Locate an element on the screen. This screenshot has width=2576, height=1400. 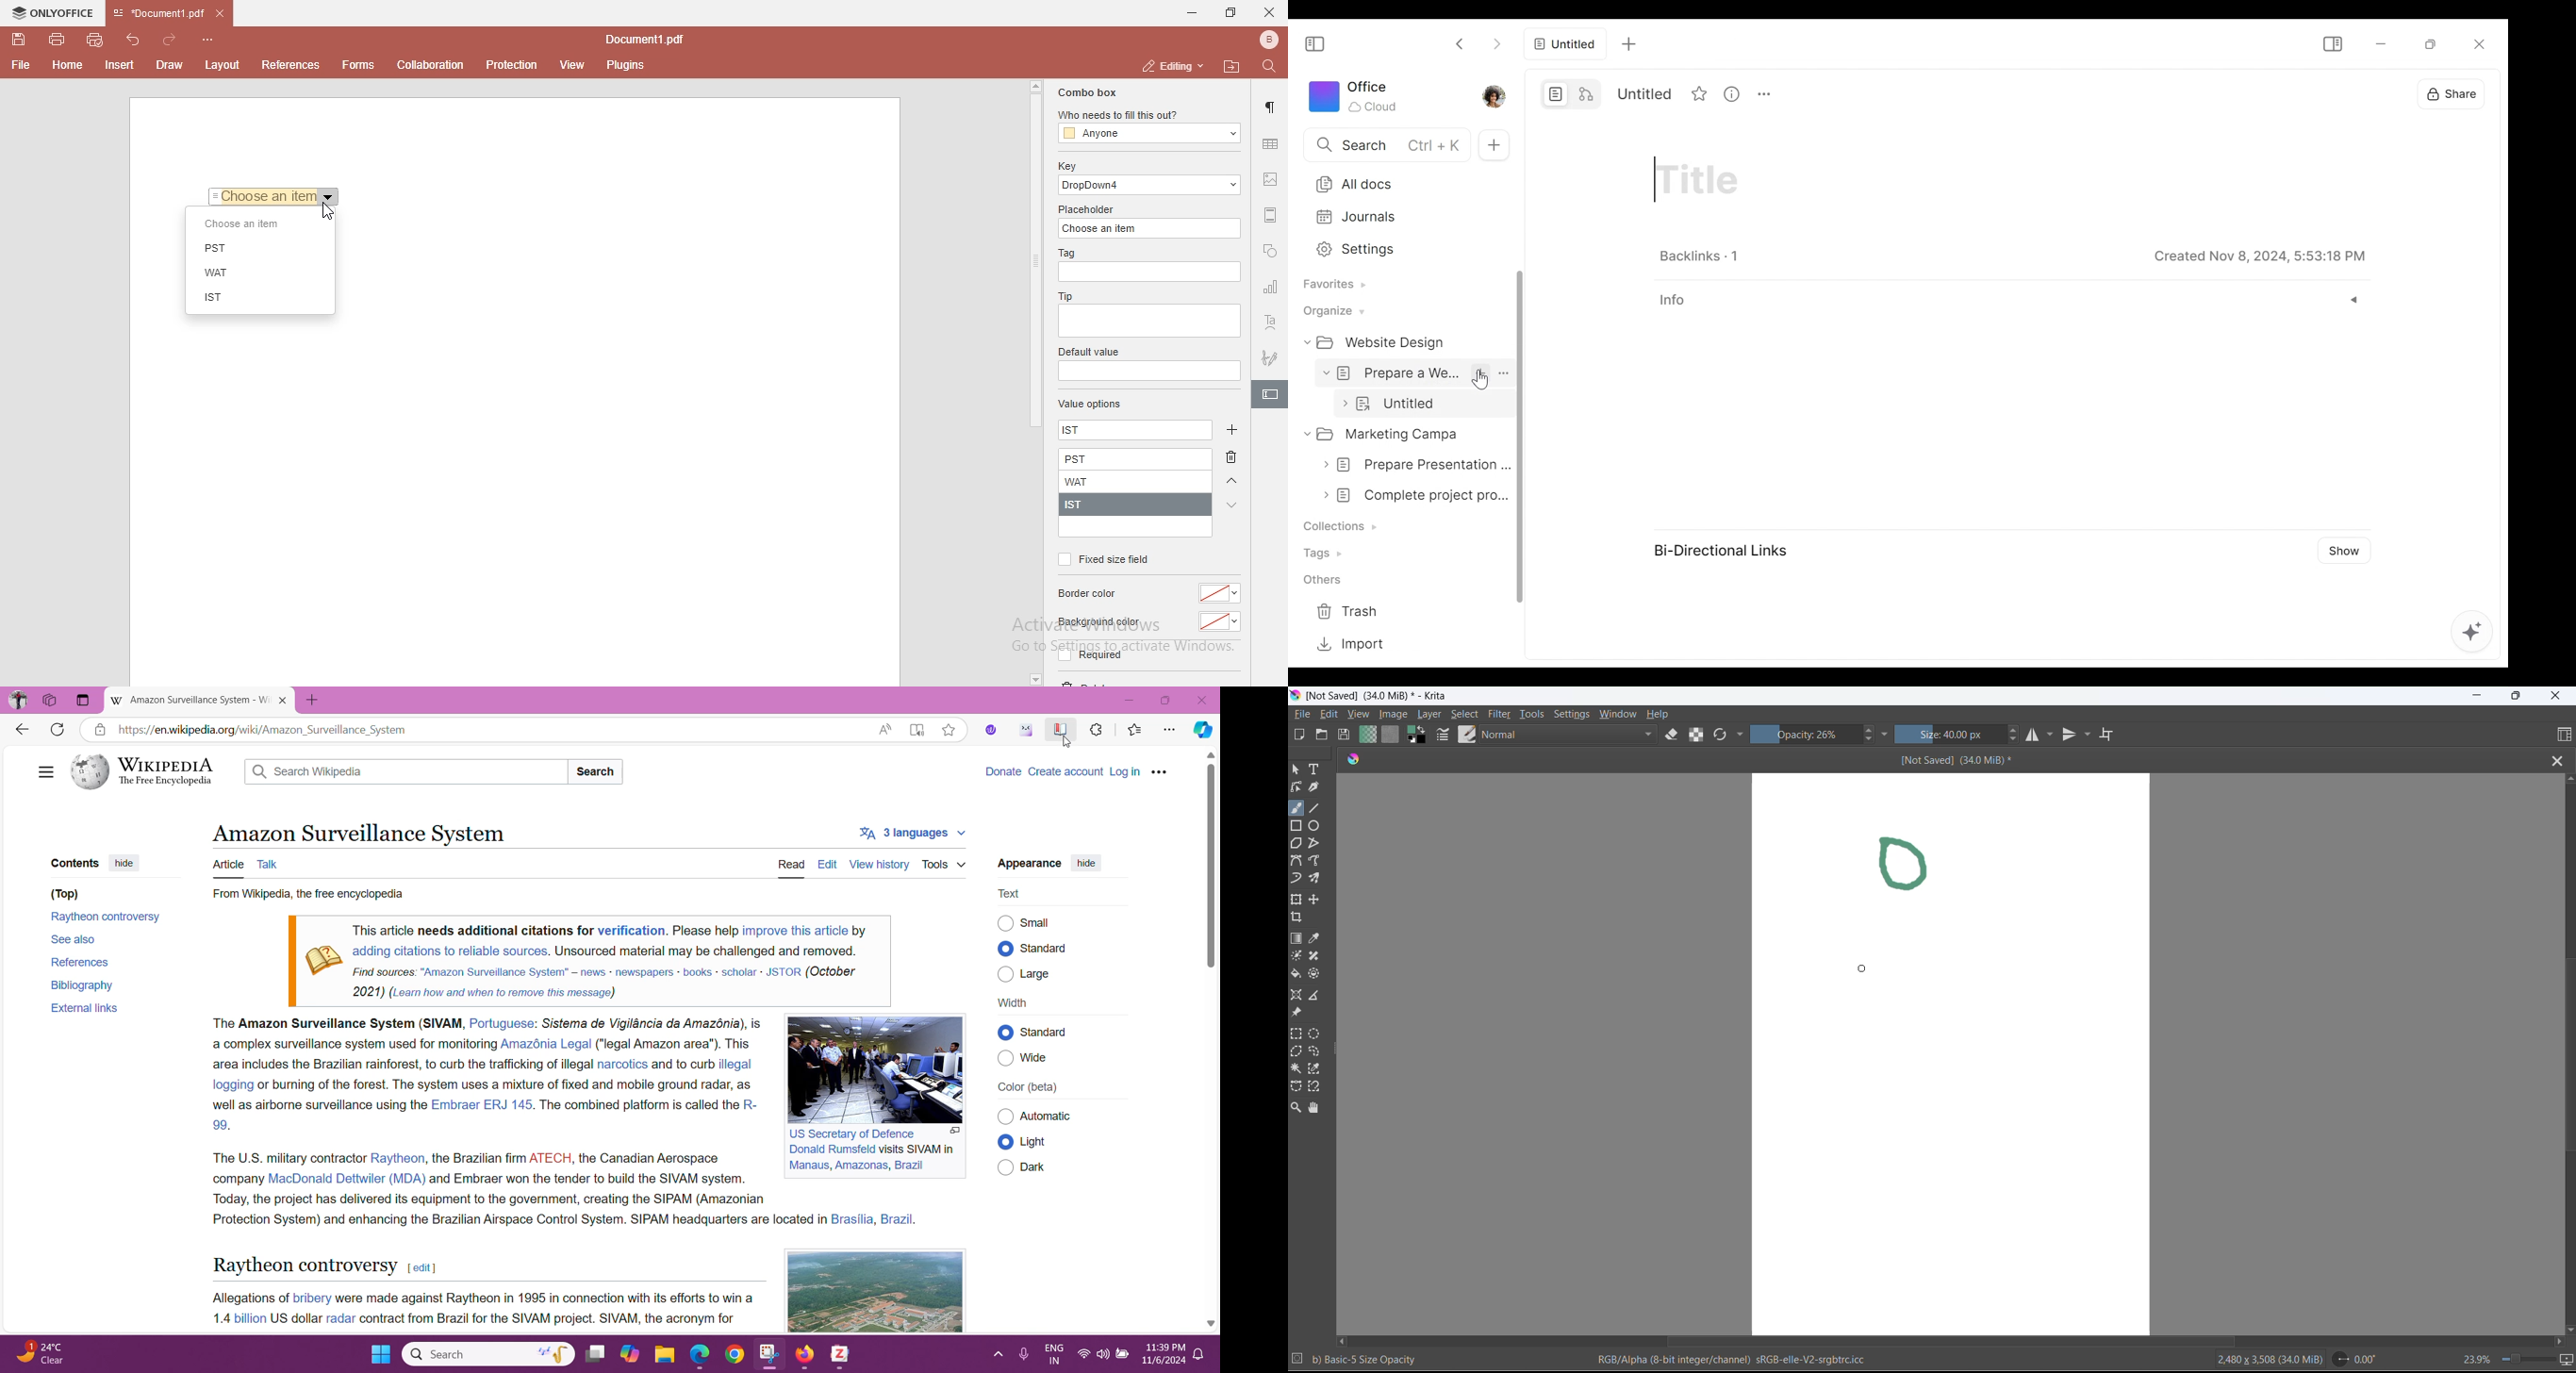
Close is located at coordinates (1203, 699).